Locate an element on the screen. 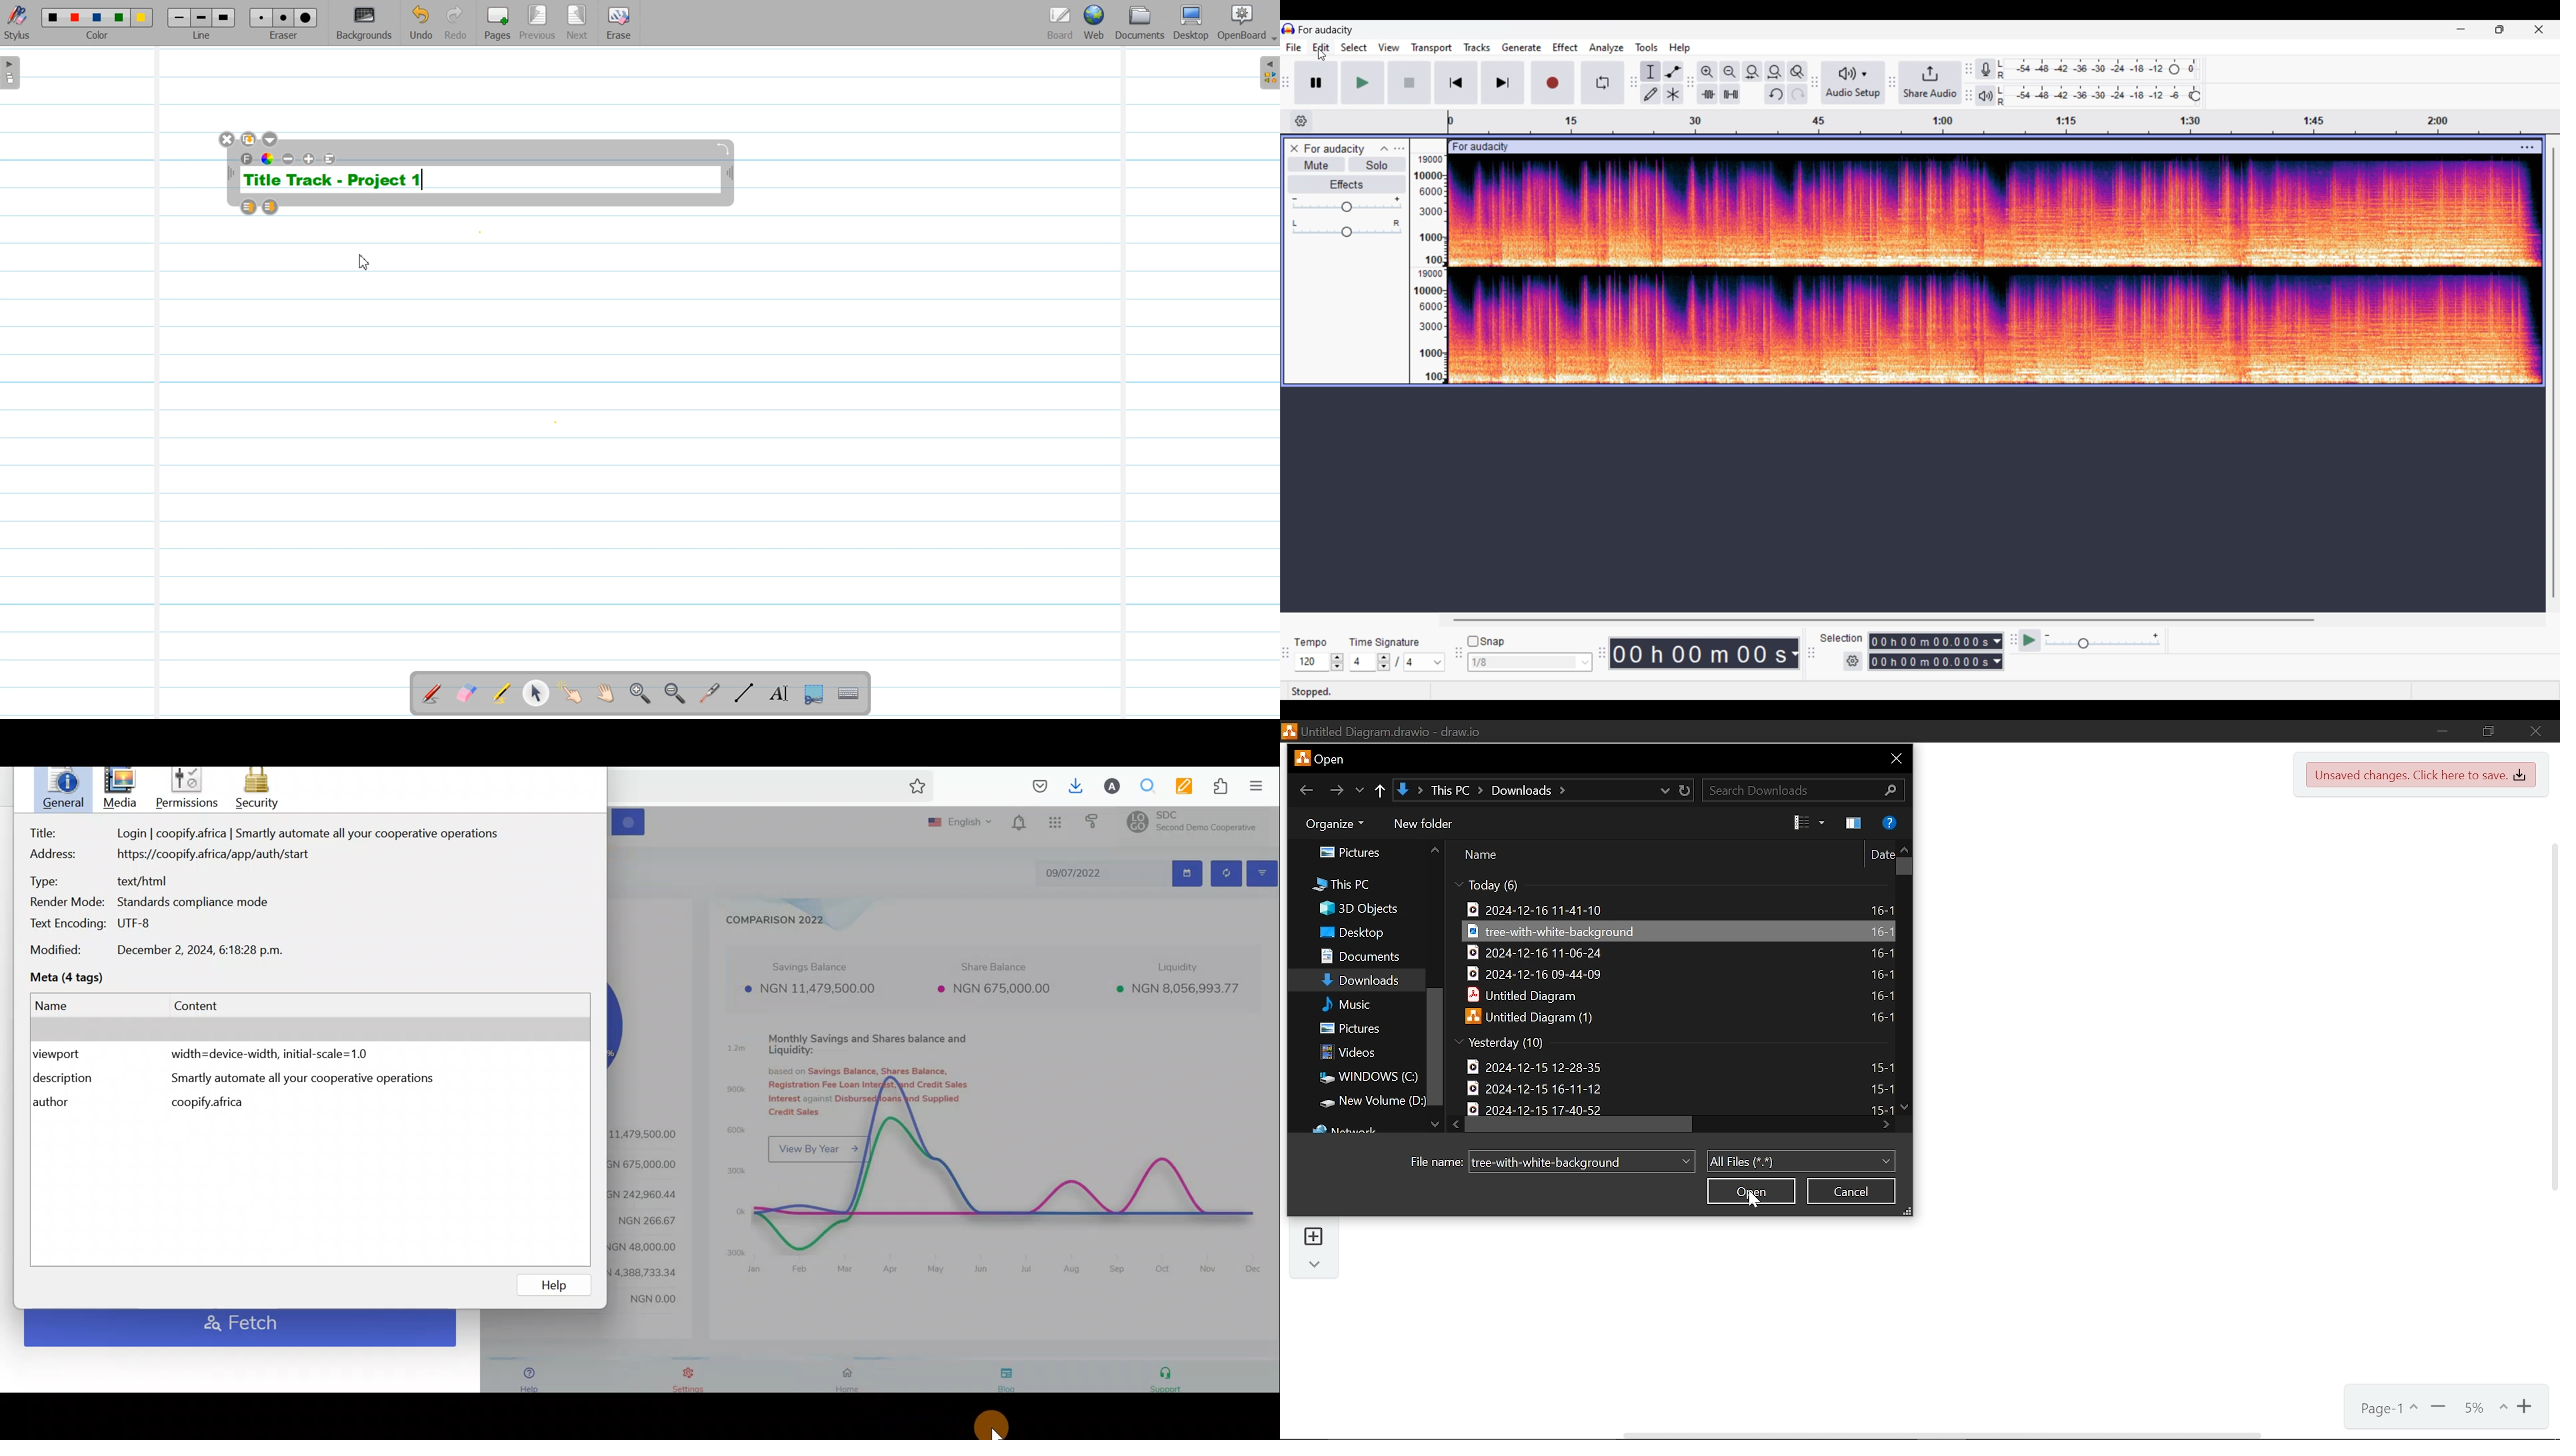 The image size is (2576, 1456). Interact With Item is located at coordinates (571, 695).